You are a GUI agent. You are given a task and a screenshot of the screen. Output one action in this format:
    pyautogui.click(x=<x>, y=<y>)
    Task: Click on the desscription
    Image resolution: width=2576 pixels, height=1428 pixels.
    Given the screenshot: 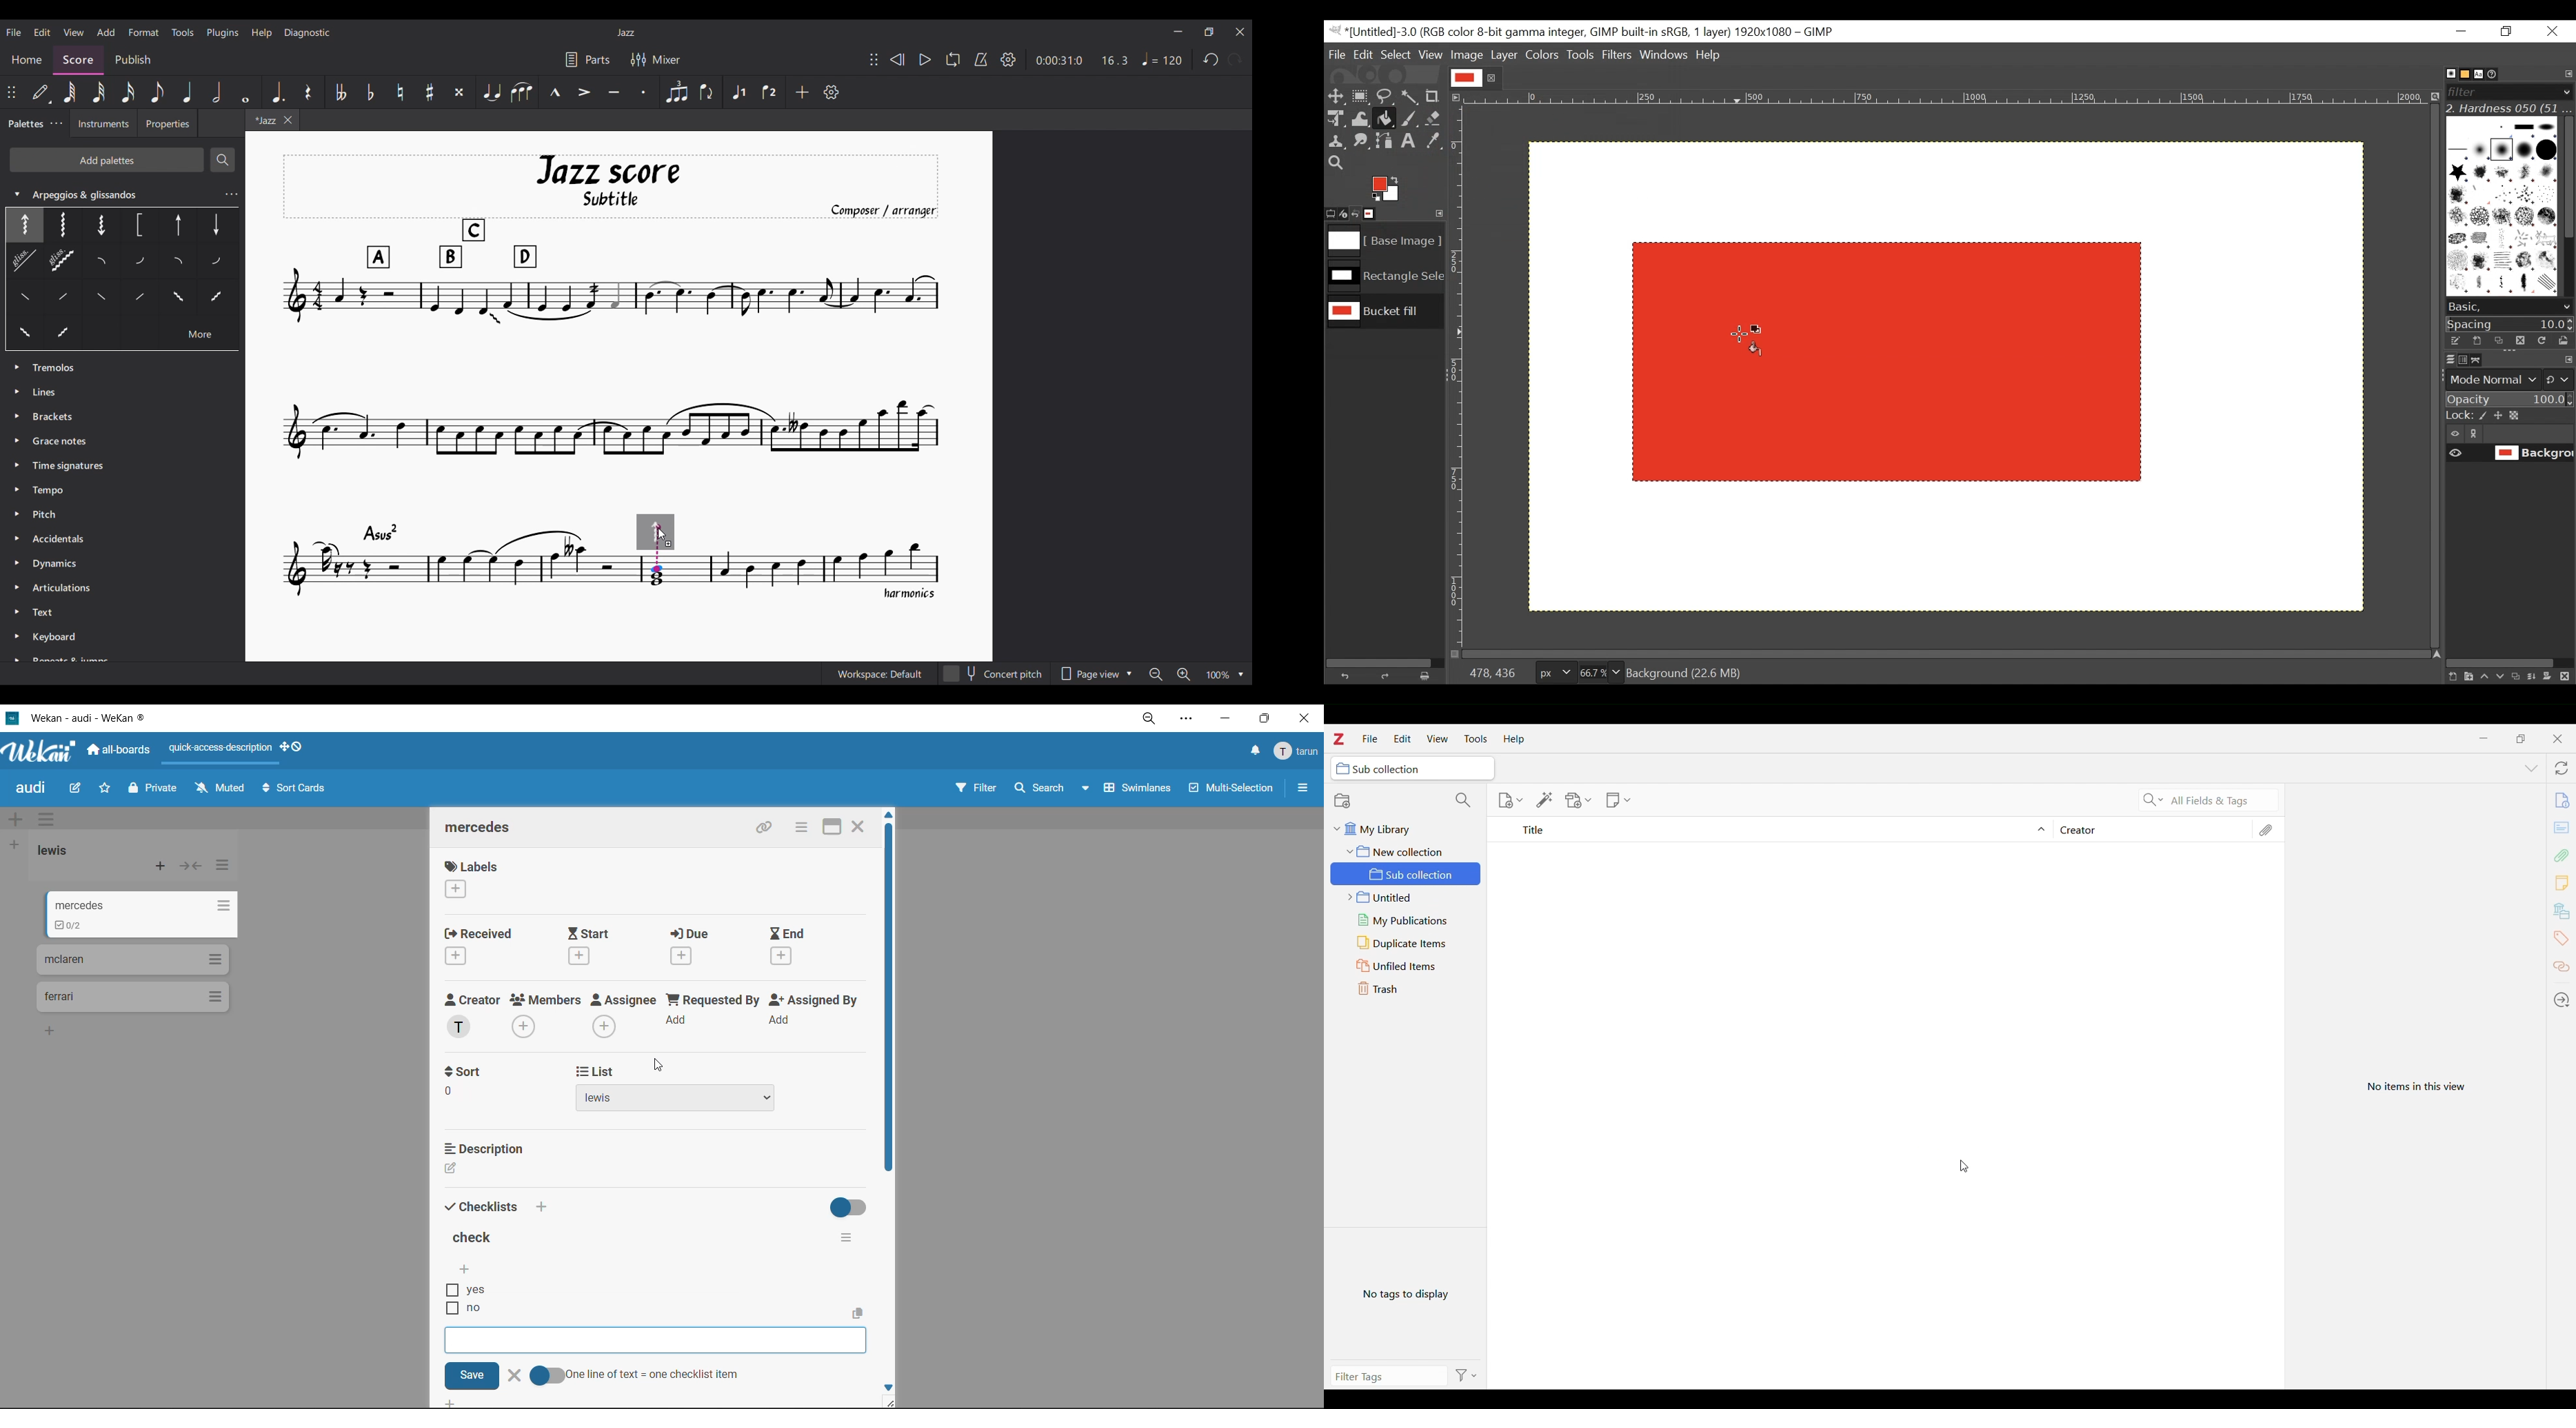 What is the action you would take?
    pyautogui.click(x=487, y=1148)
    